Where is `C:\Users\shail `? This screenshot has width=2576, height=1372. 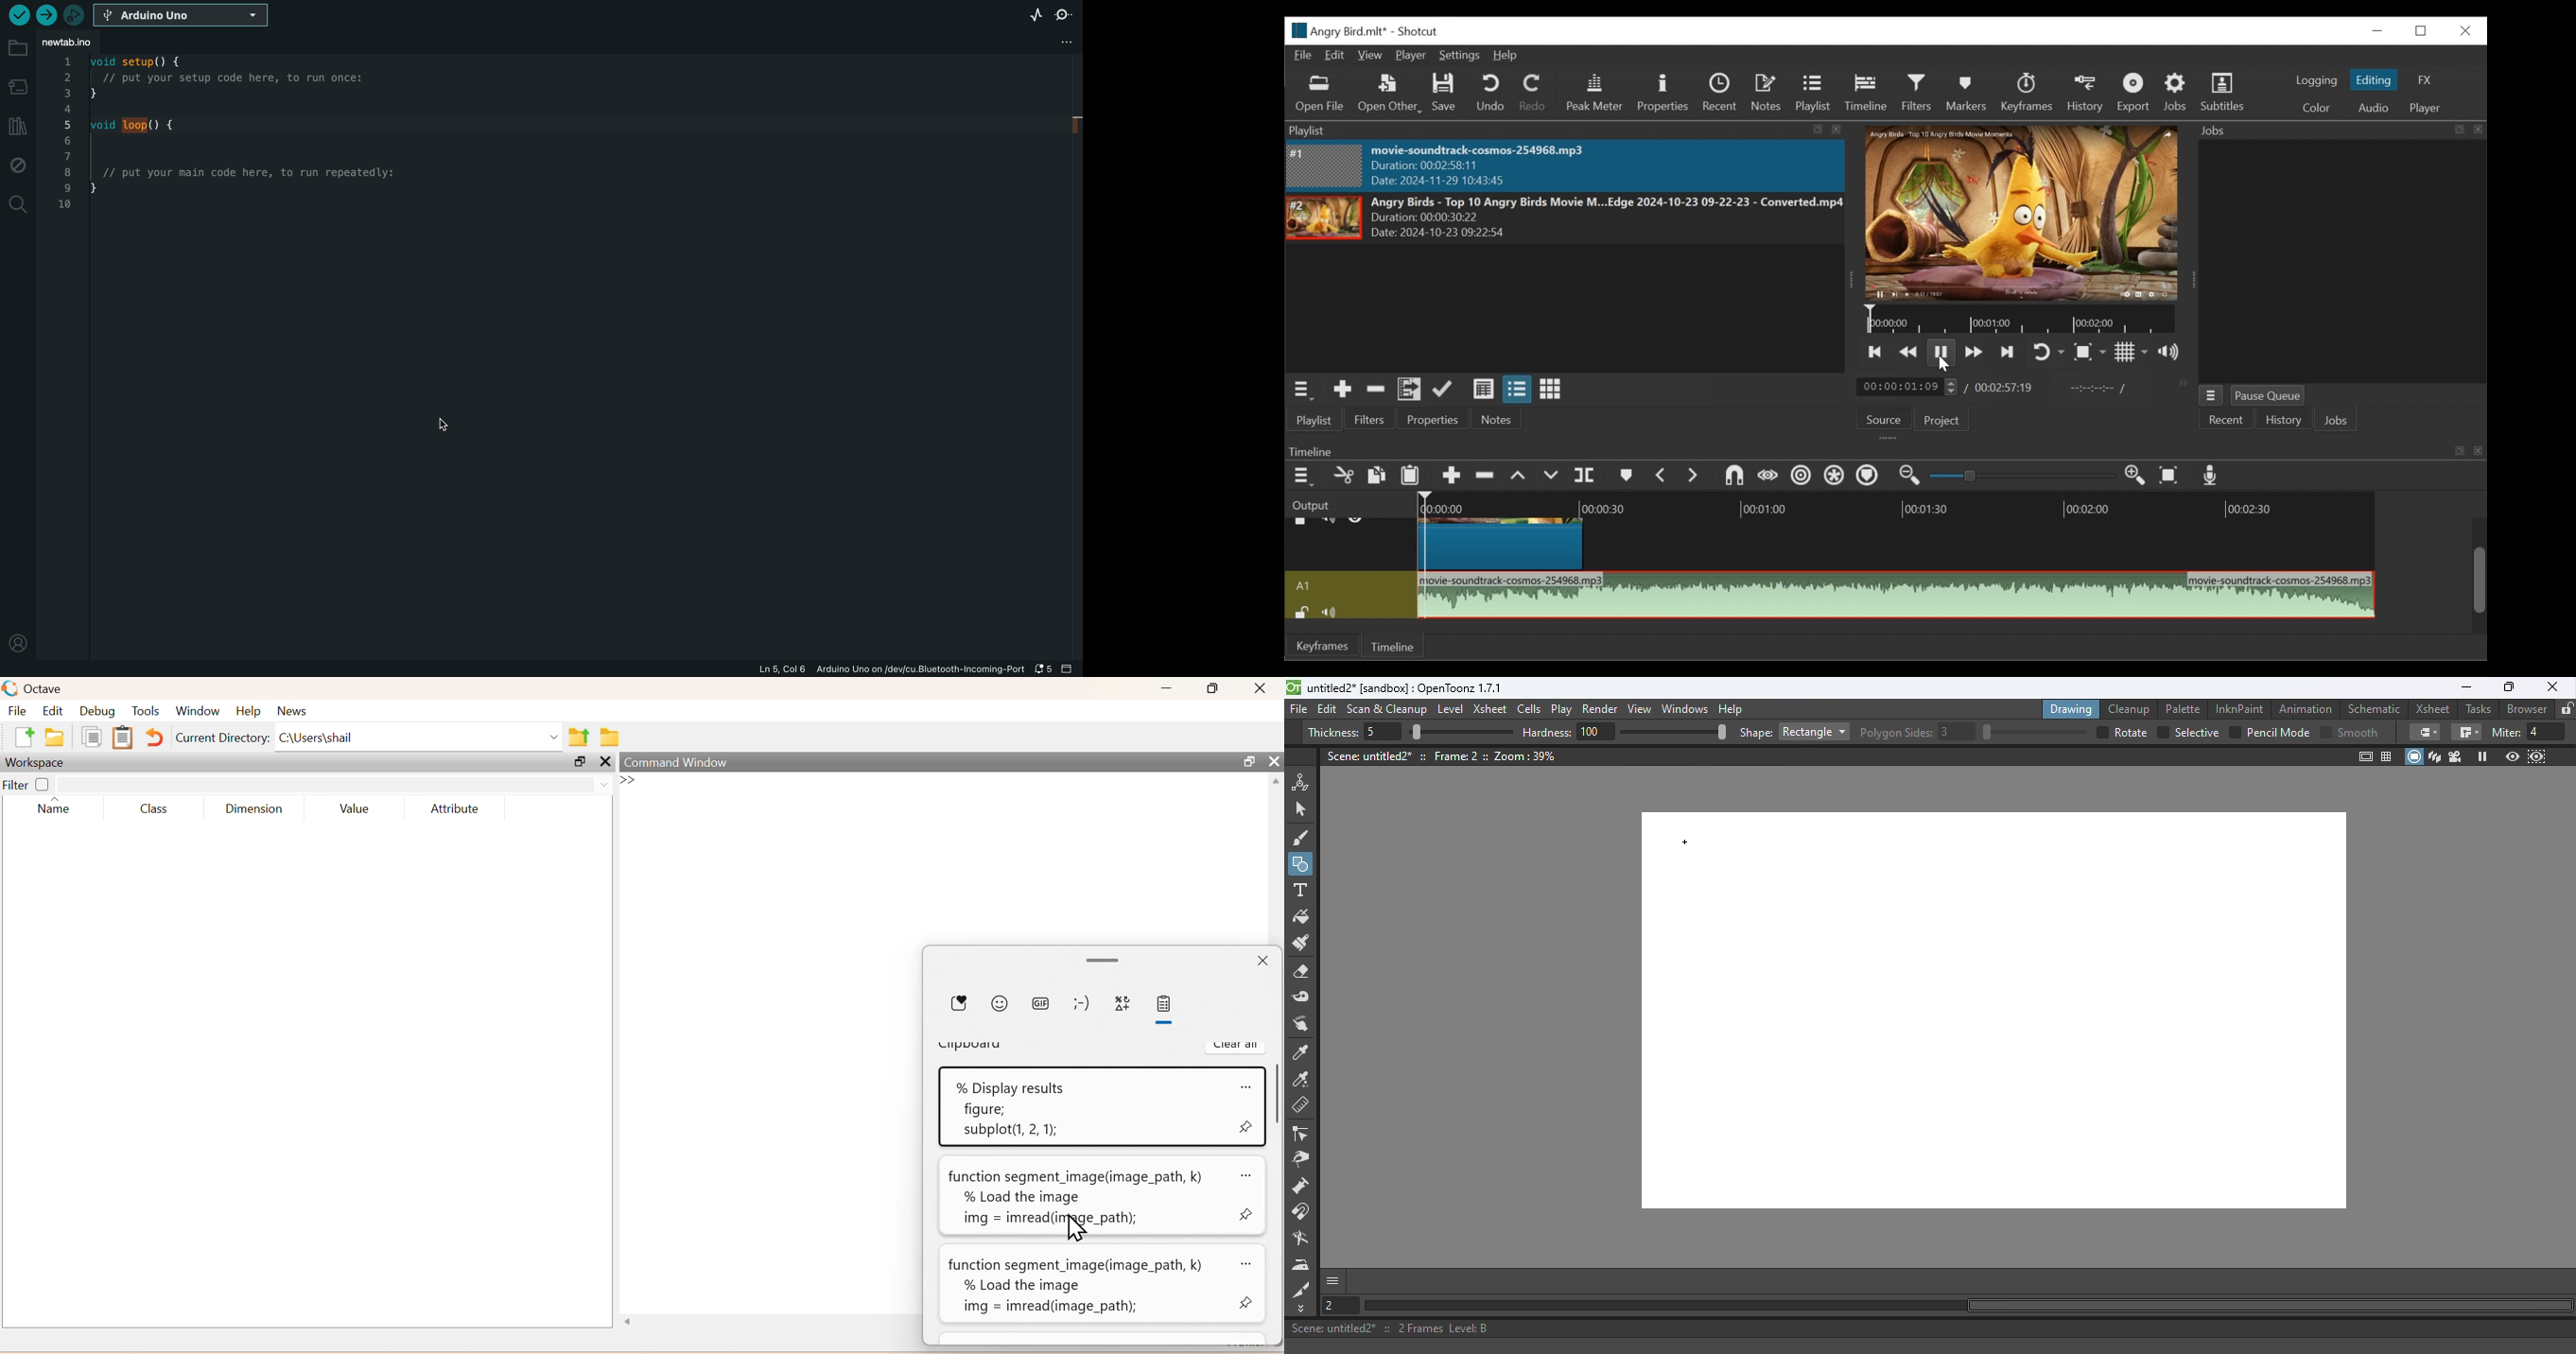 C:\Users\shail  is located at coordinates (420, 740).